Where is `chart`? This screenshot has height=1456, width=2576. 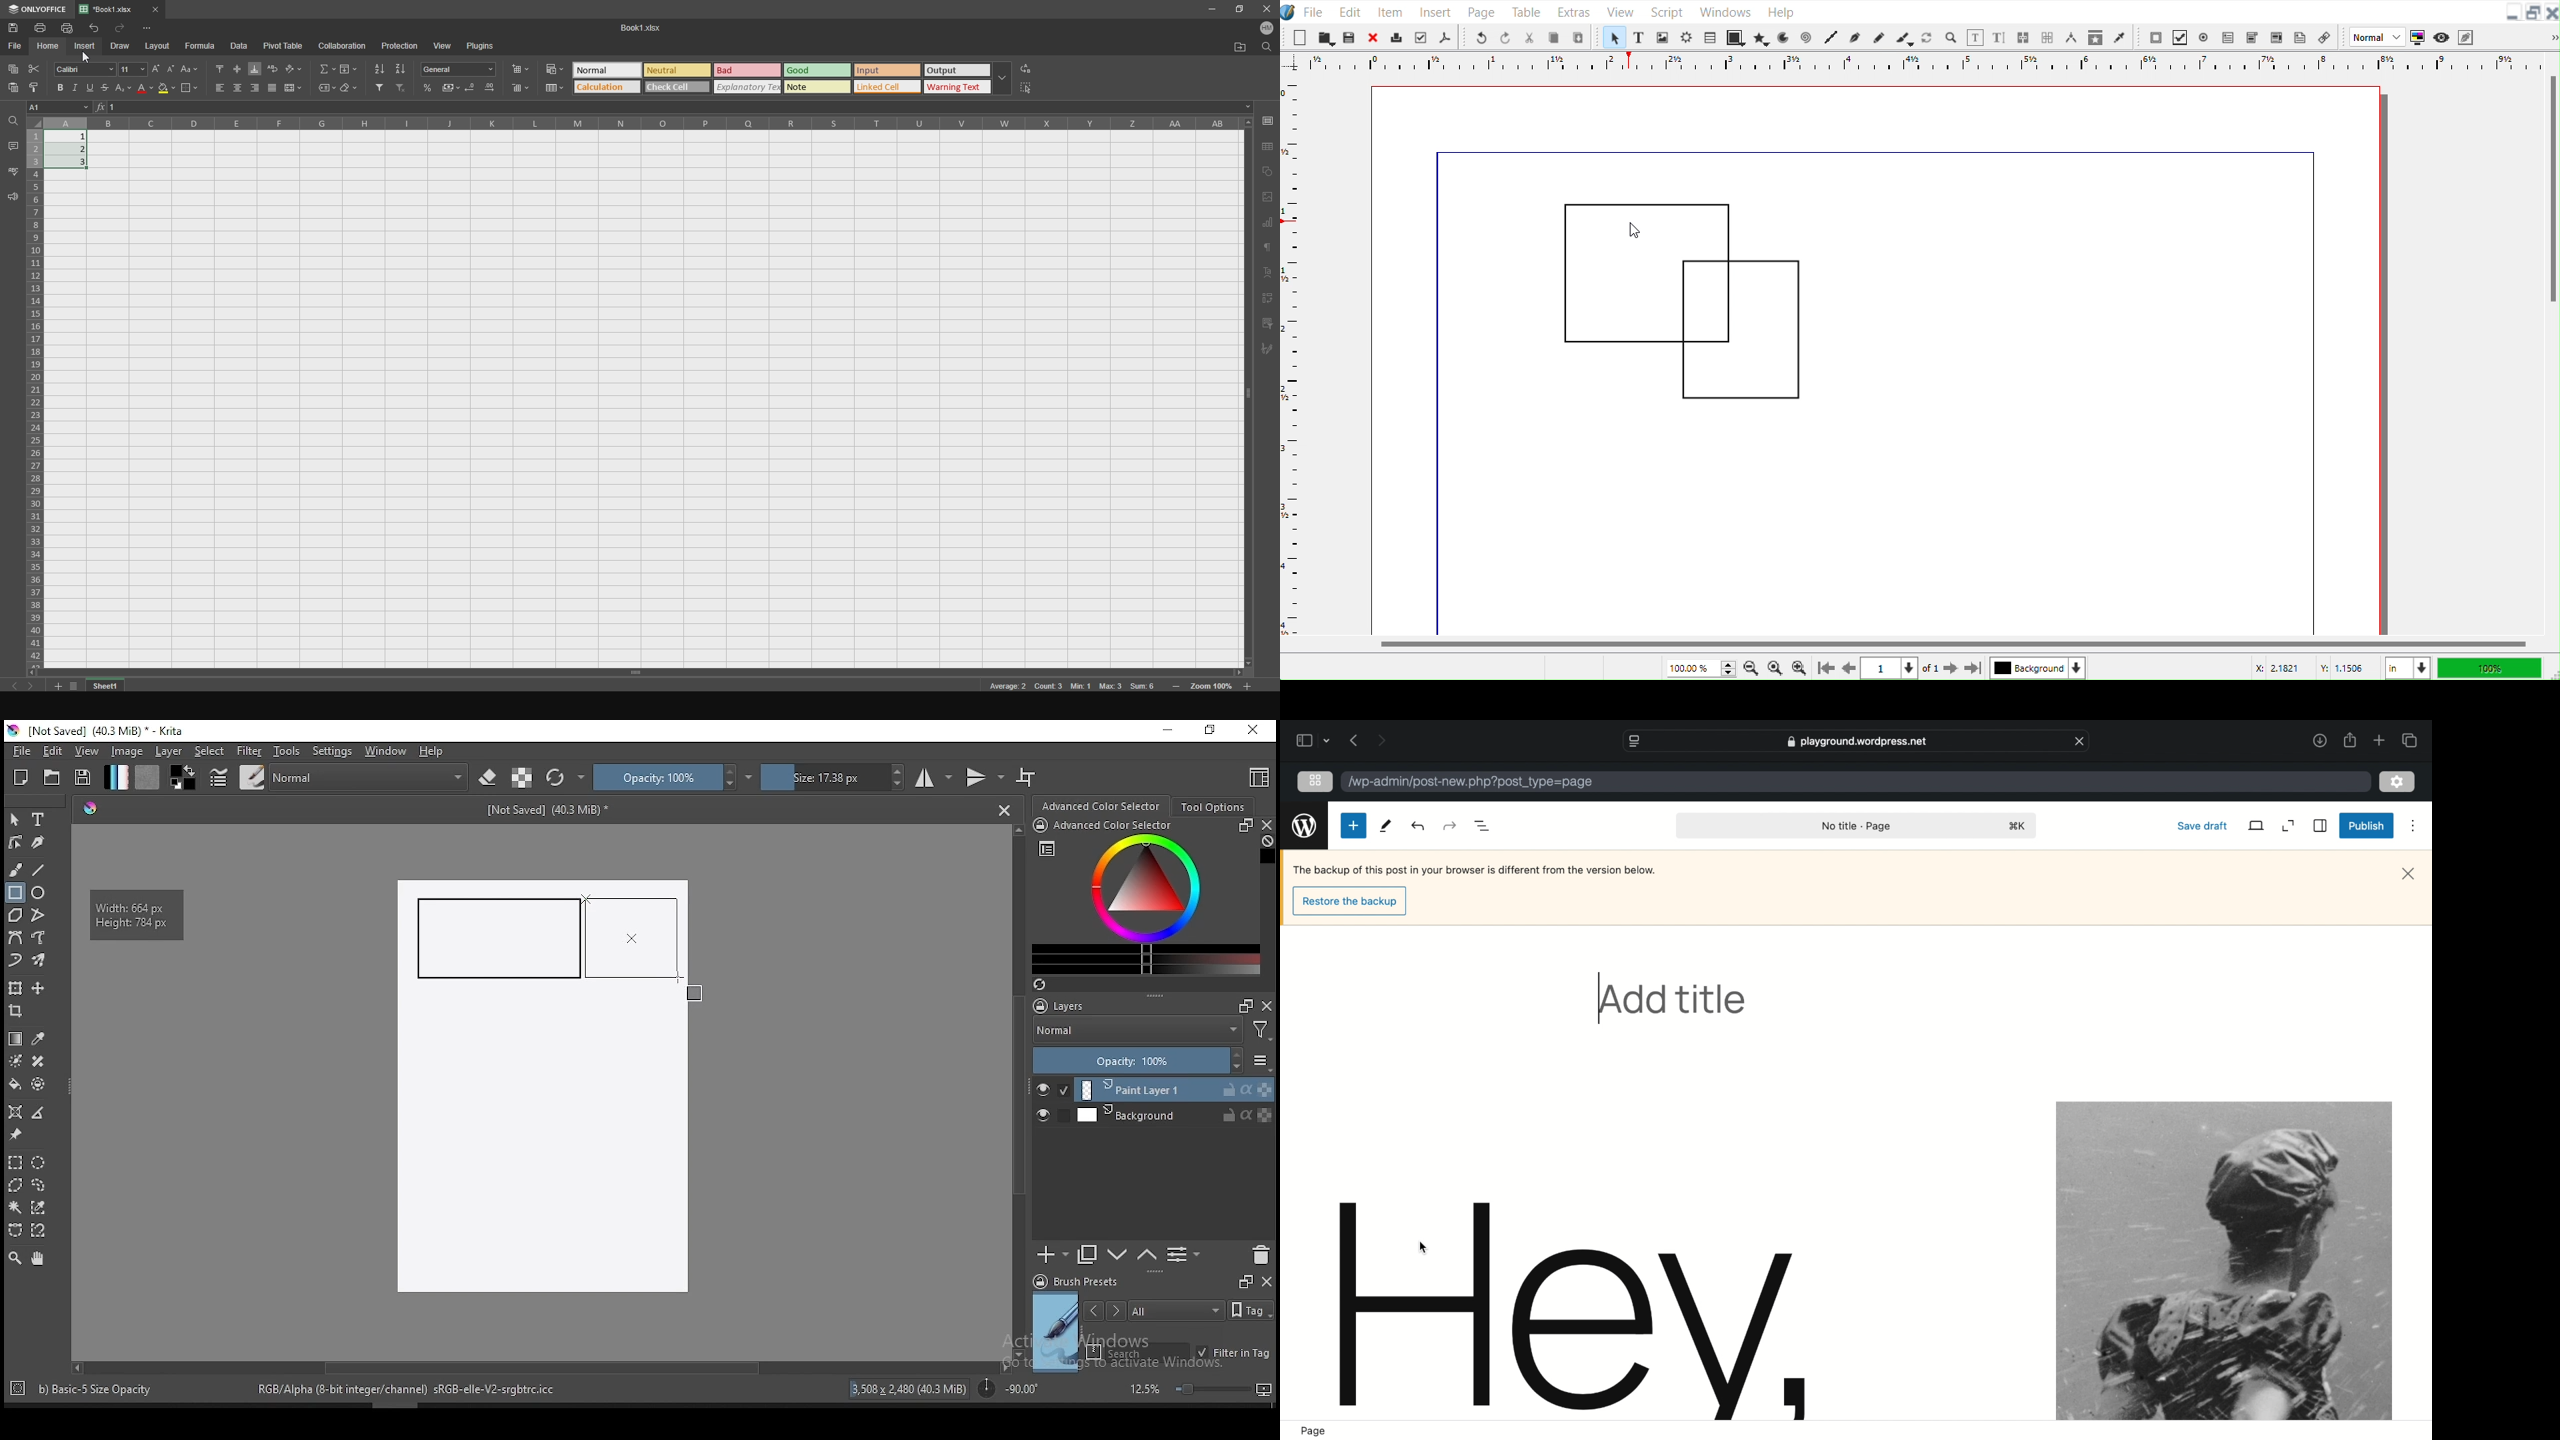 chart is located at coordinates (1268, 224).